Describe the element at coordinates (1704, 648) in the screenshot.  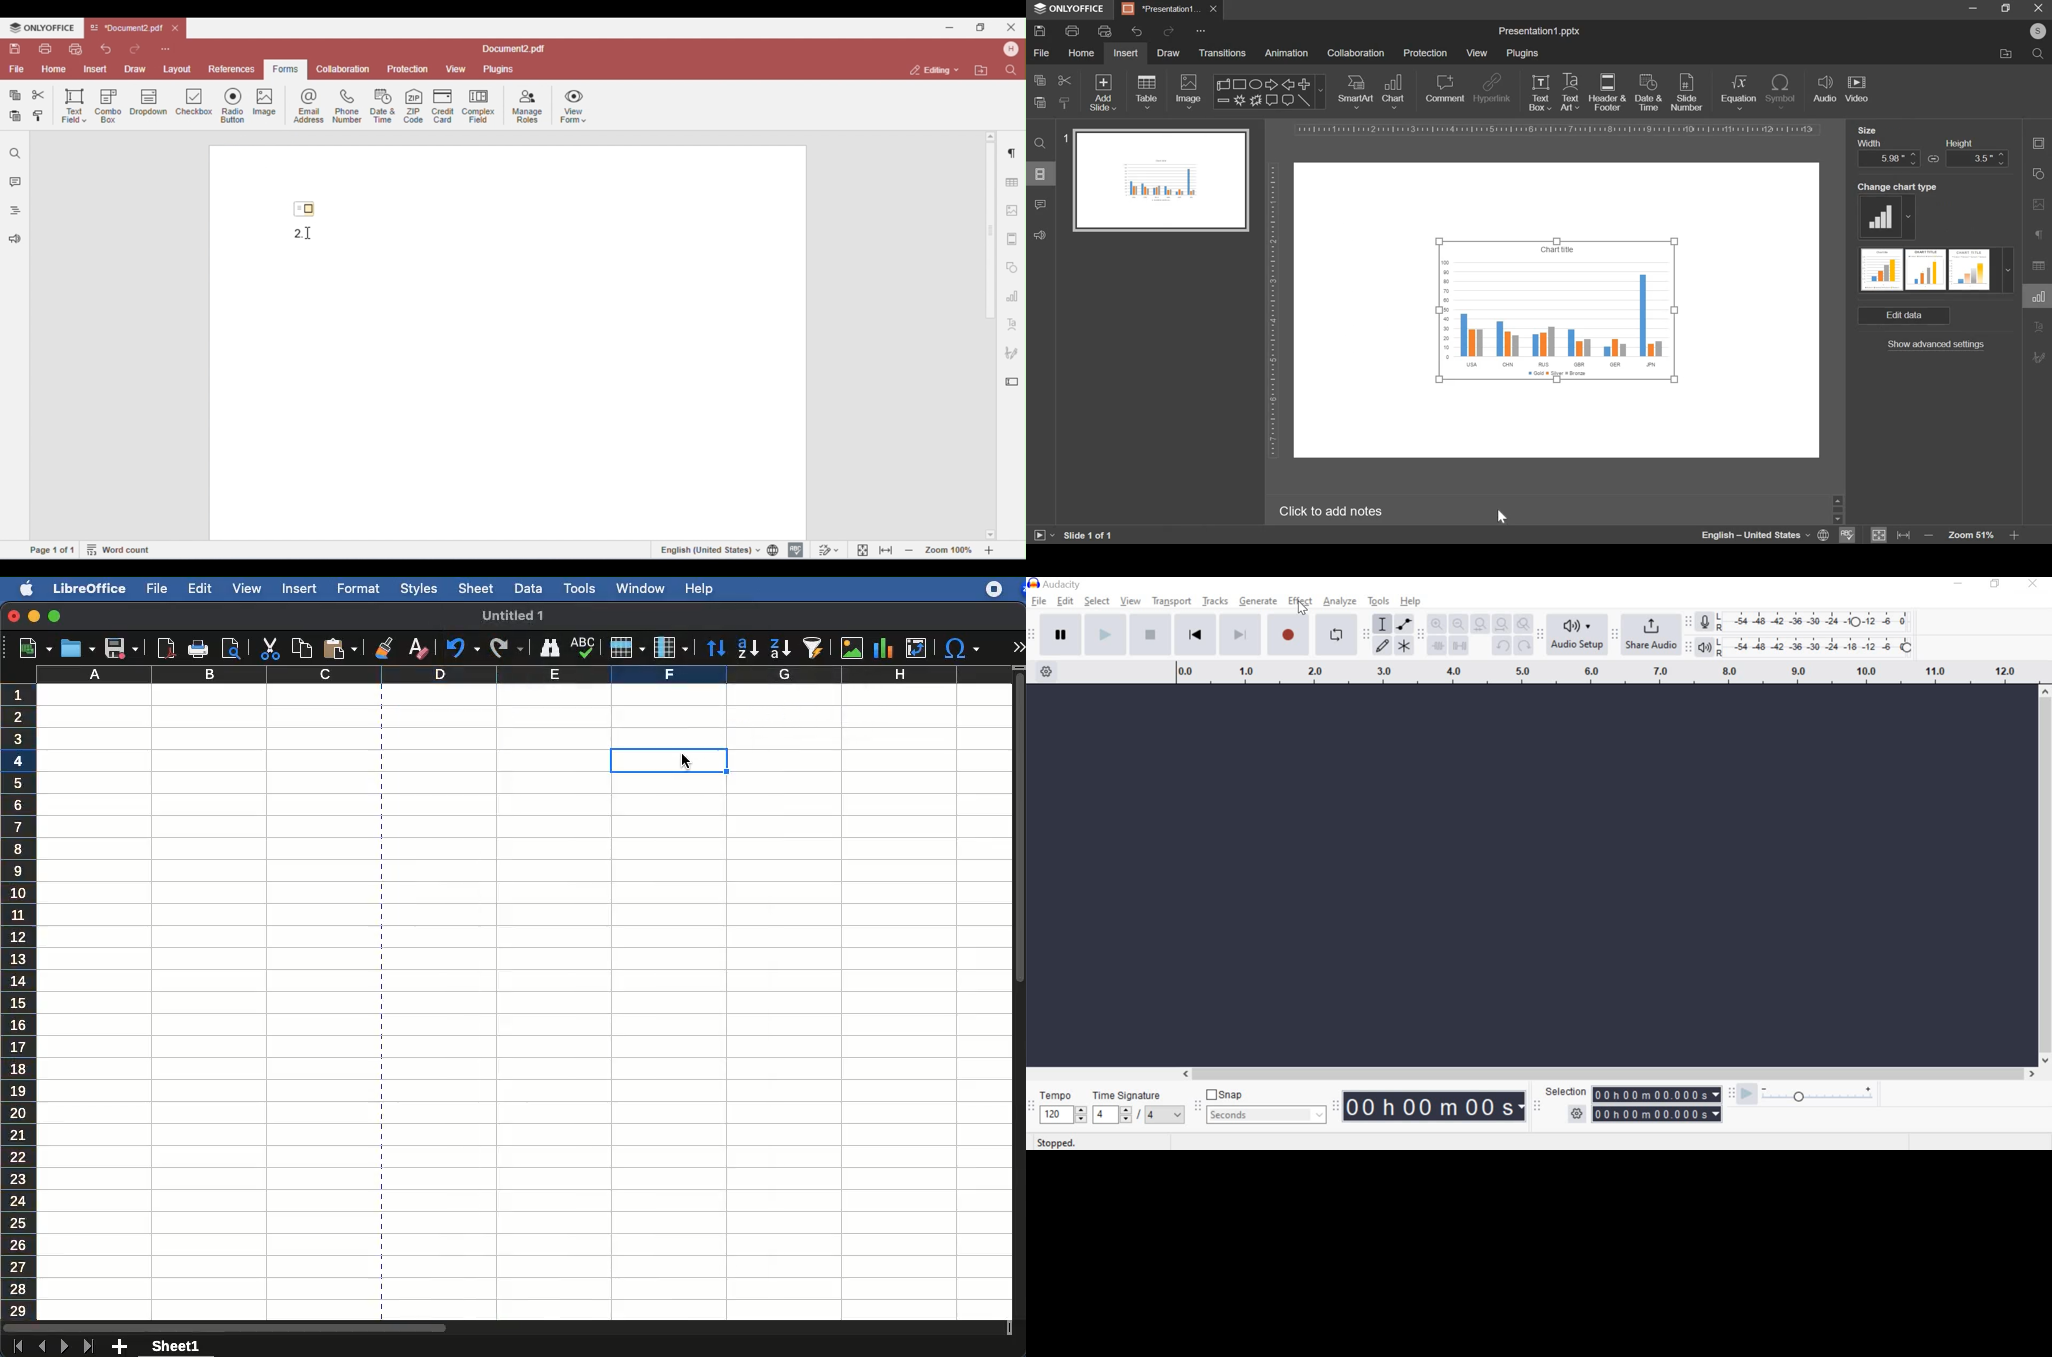
I see `Playback meter` at that location.